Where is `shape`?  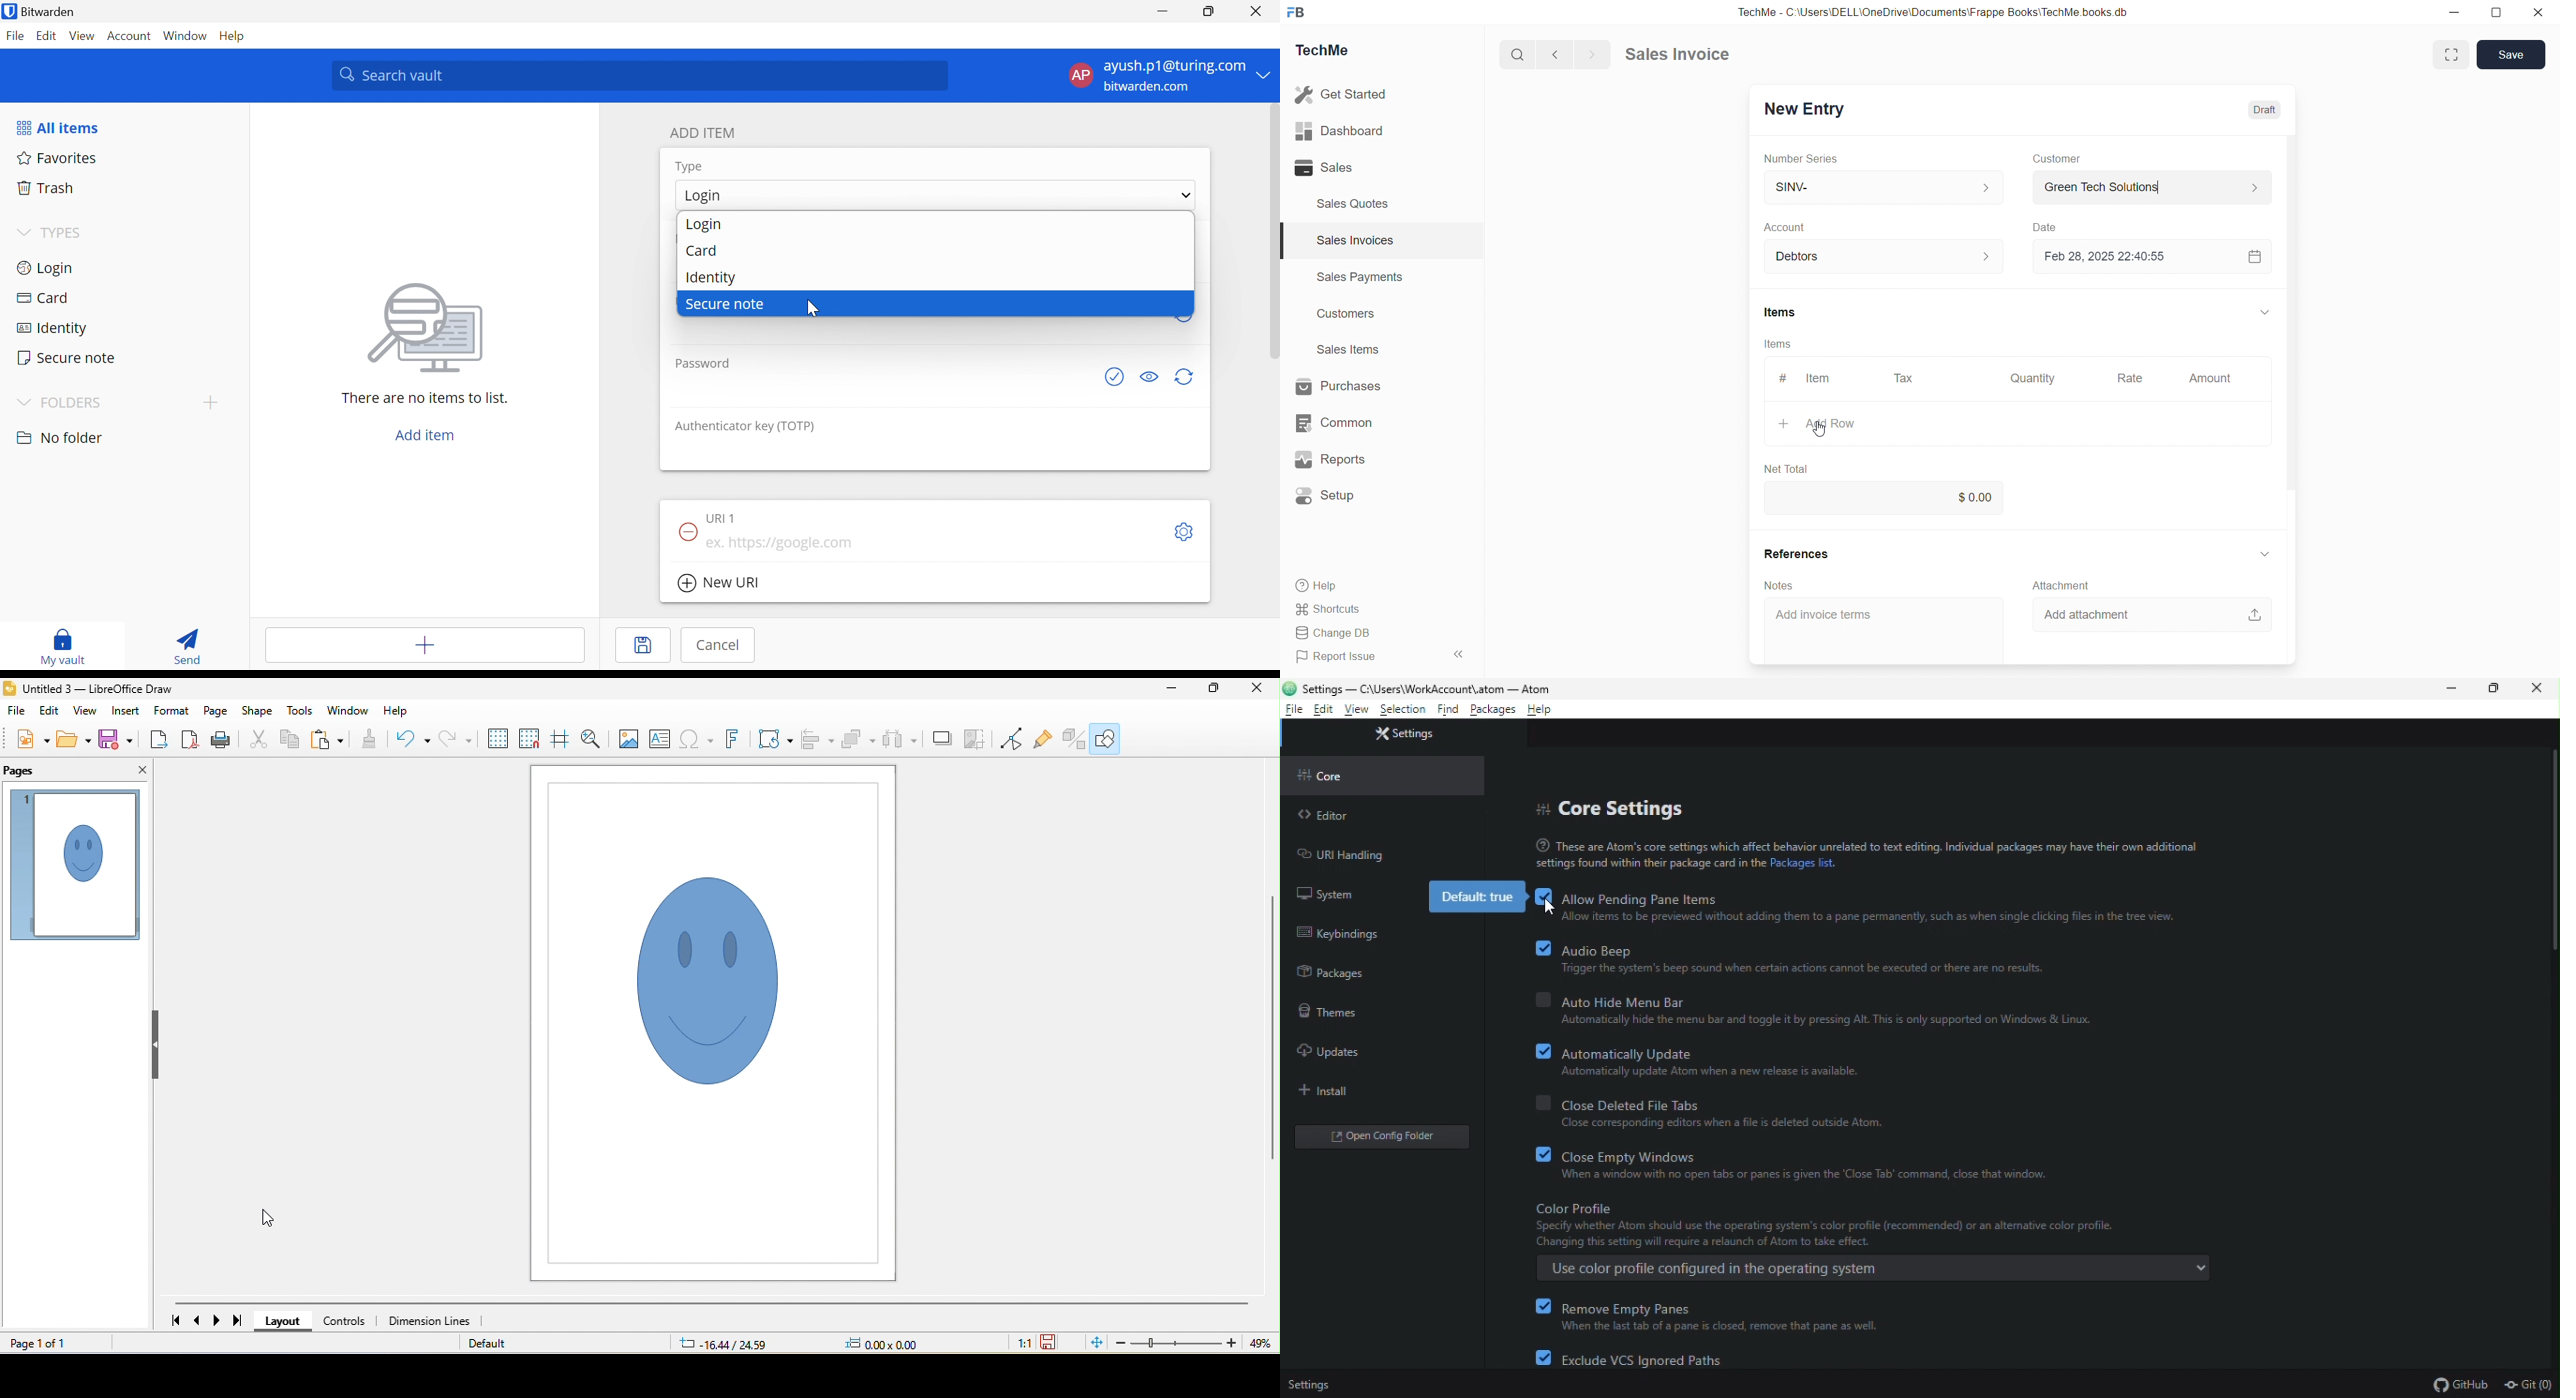 shape is located at coordinates (256, 712).